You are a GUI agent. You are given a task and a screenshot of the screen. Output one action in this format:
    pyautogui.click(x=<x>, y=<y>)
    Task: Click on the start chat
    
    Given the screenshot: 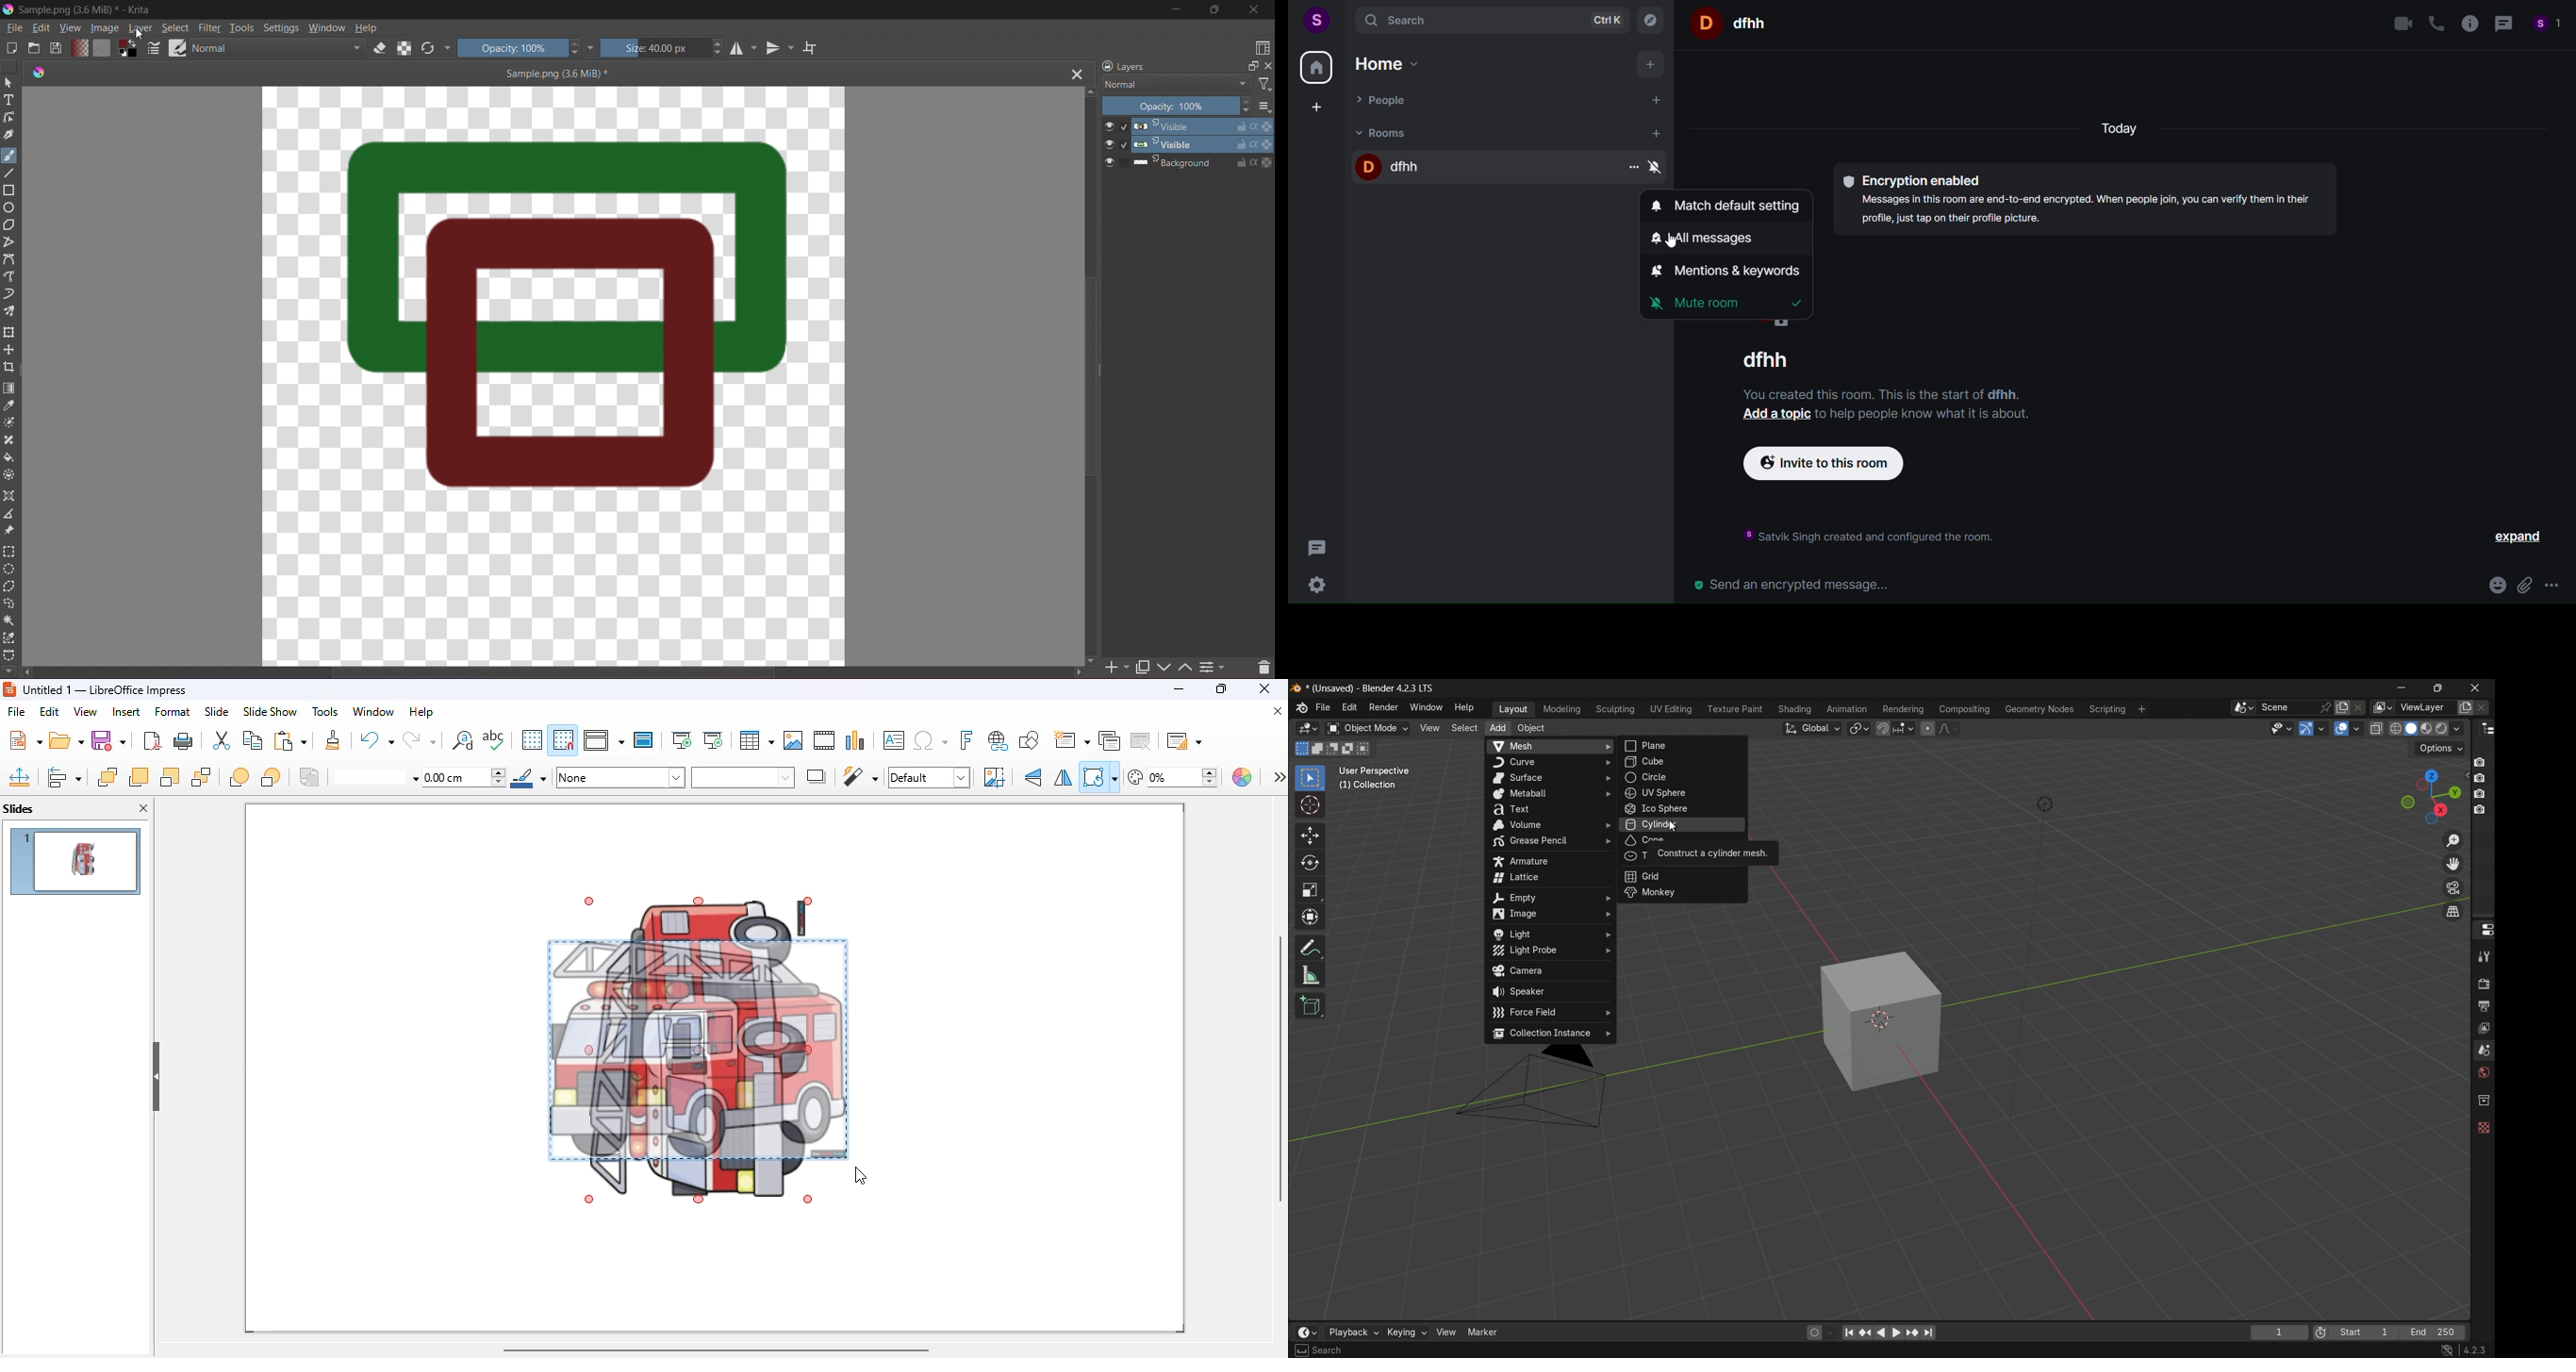 What is the action you would take?
    pyautogui.click(x=1659, y=101)
    